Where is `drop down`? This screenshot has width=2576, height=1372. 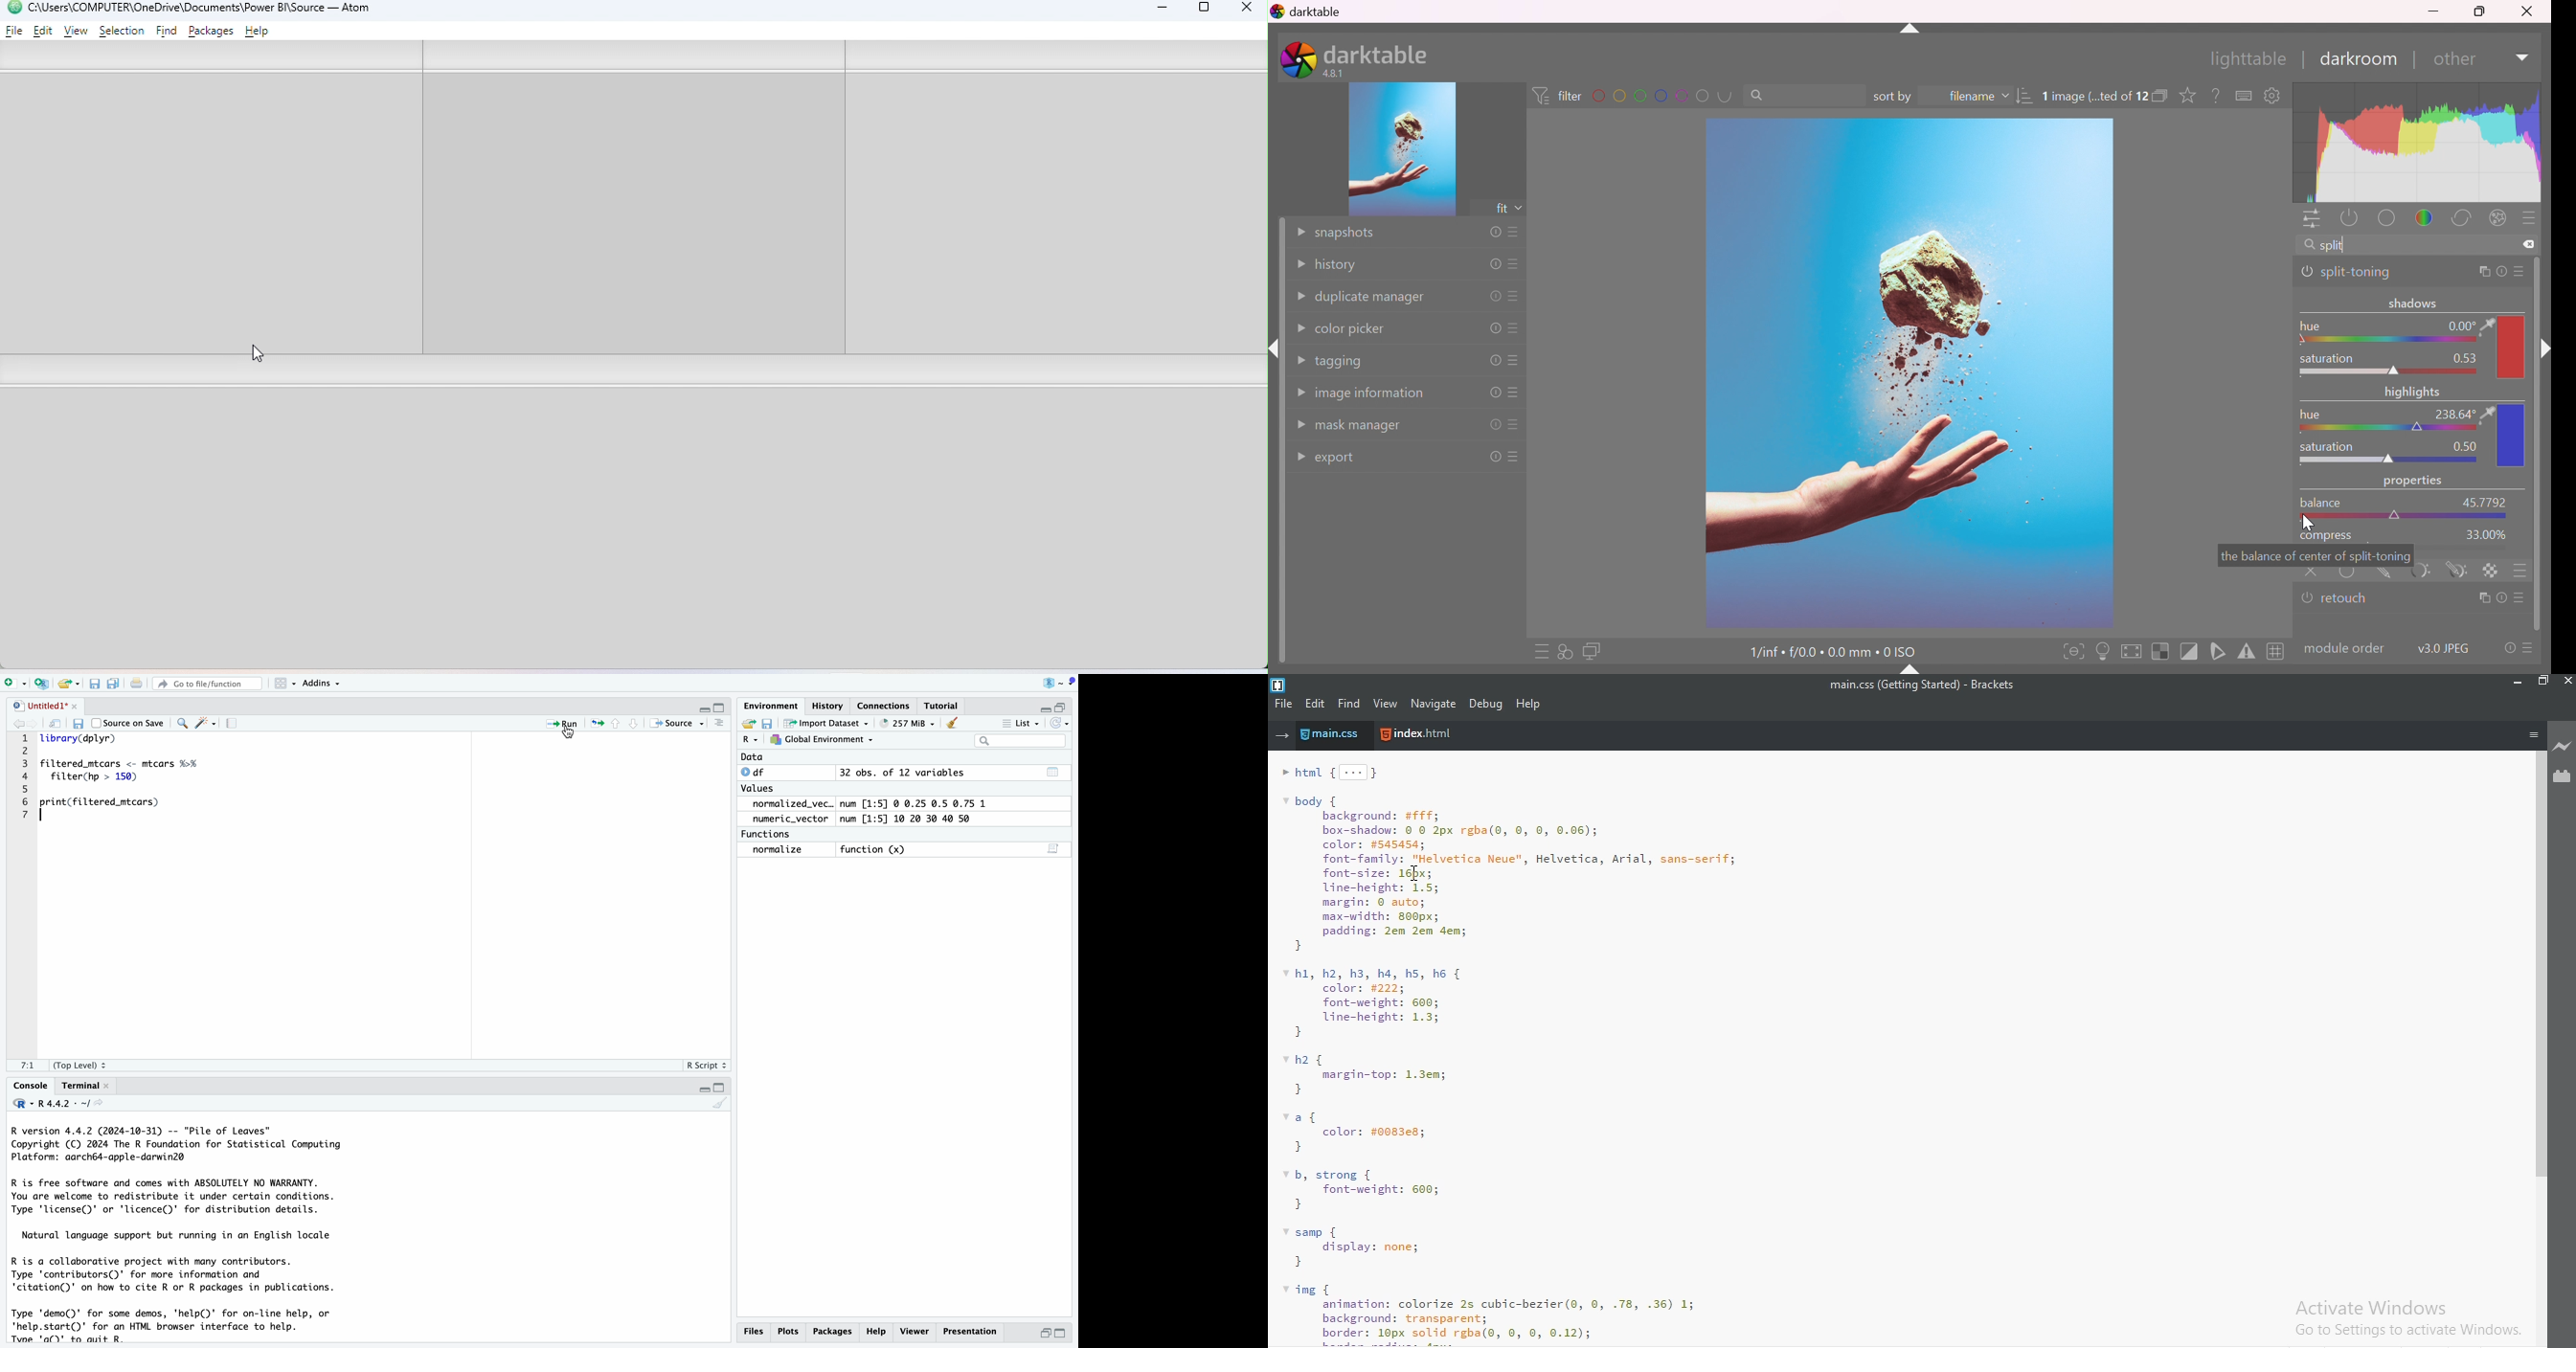
drop down is located at coordinates (1522, 208).